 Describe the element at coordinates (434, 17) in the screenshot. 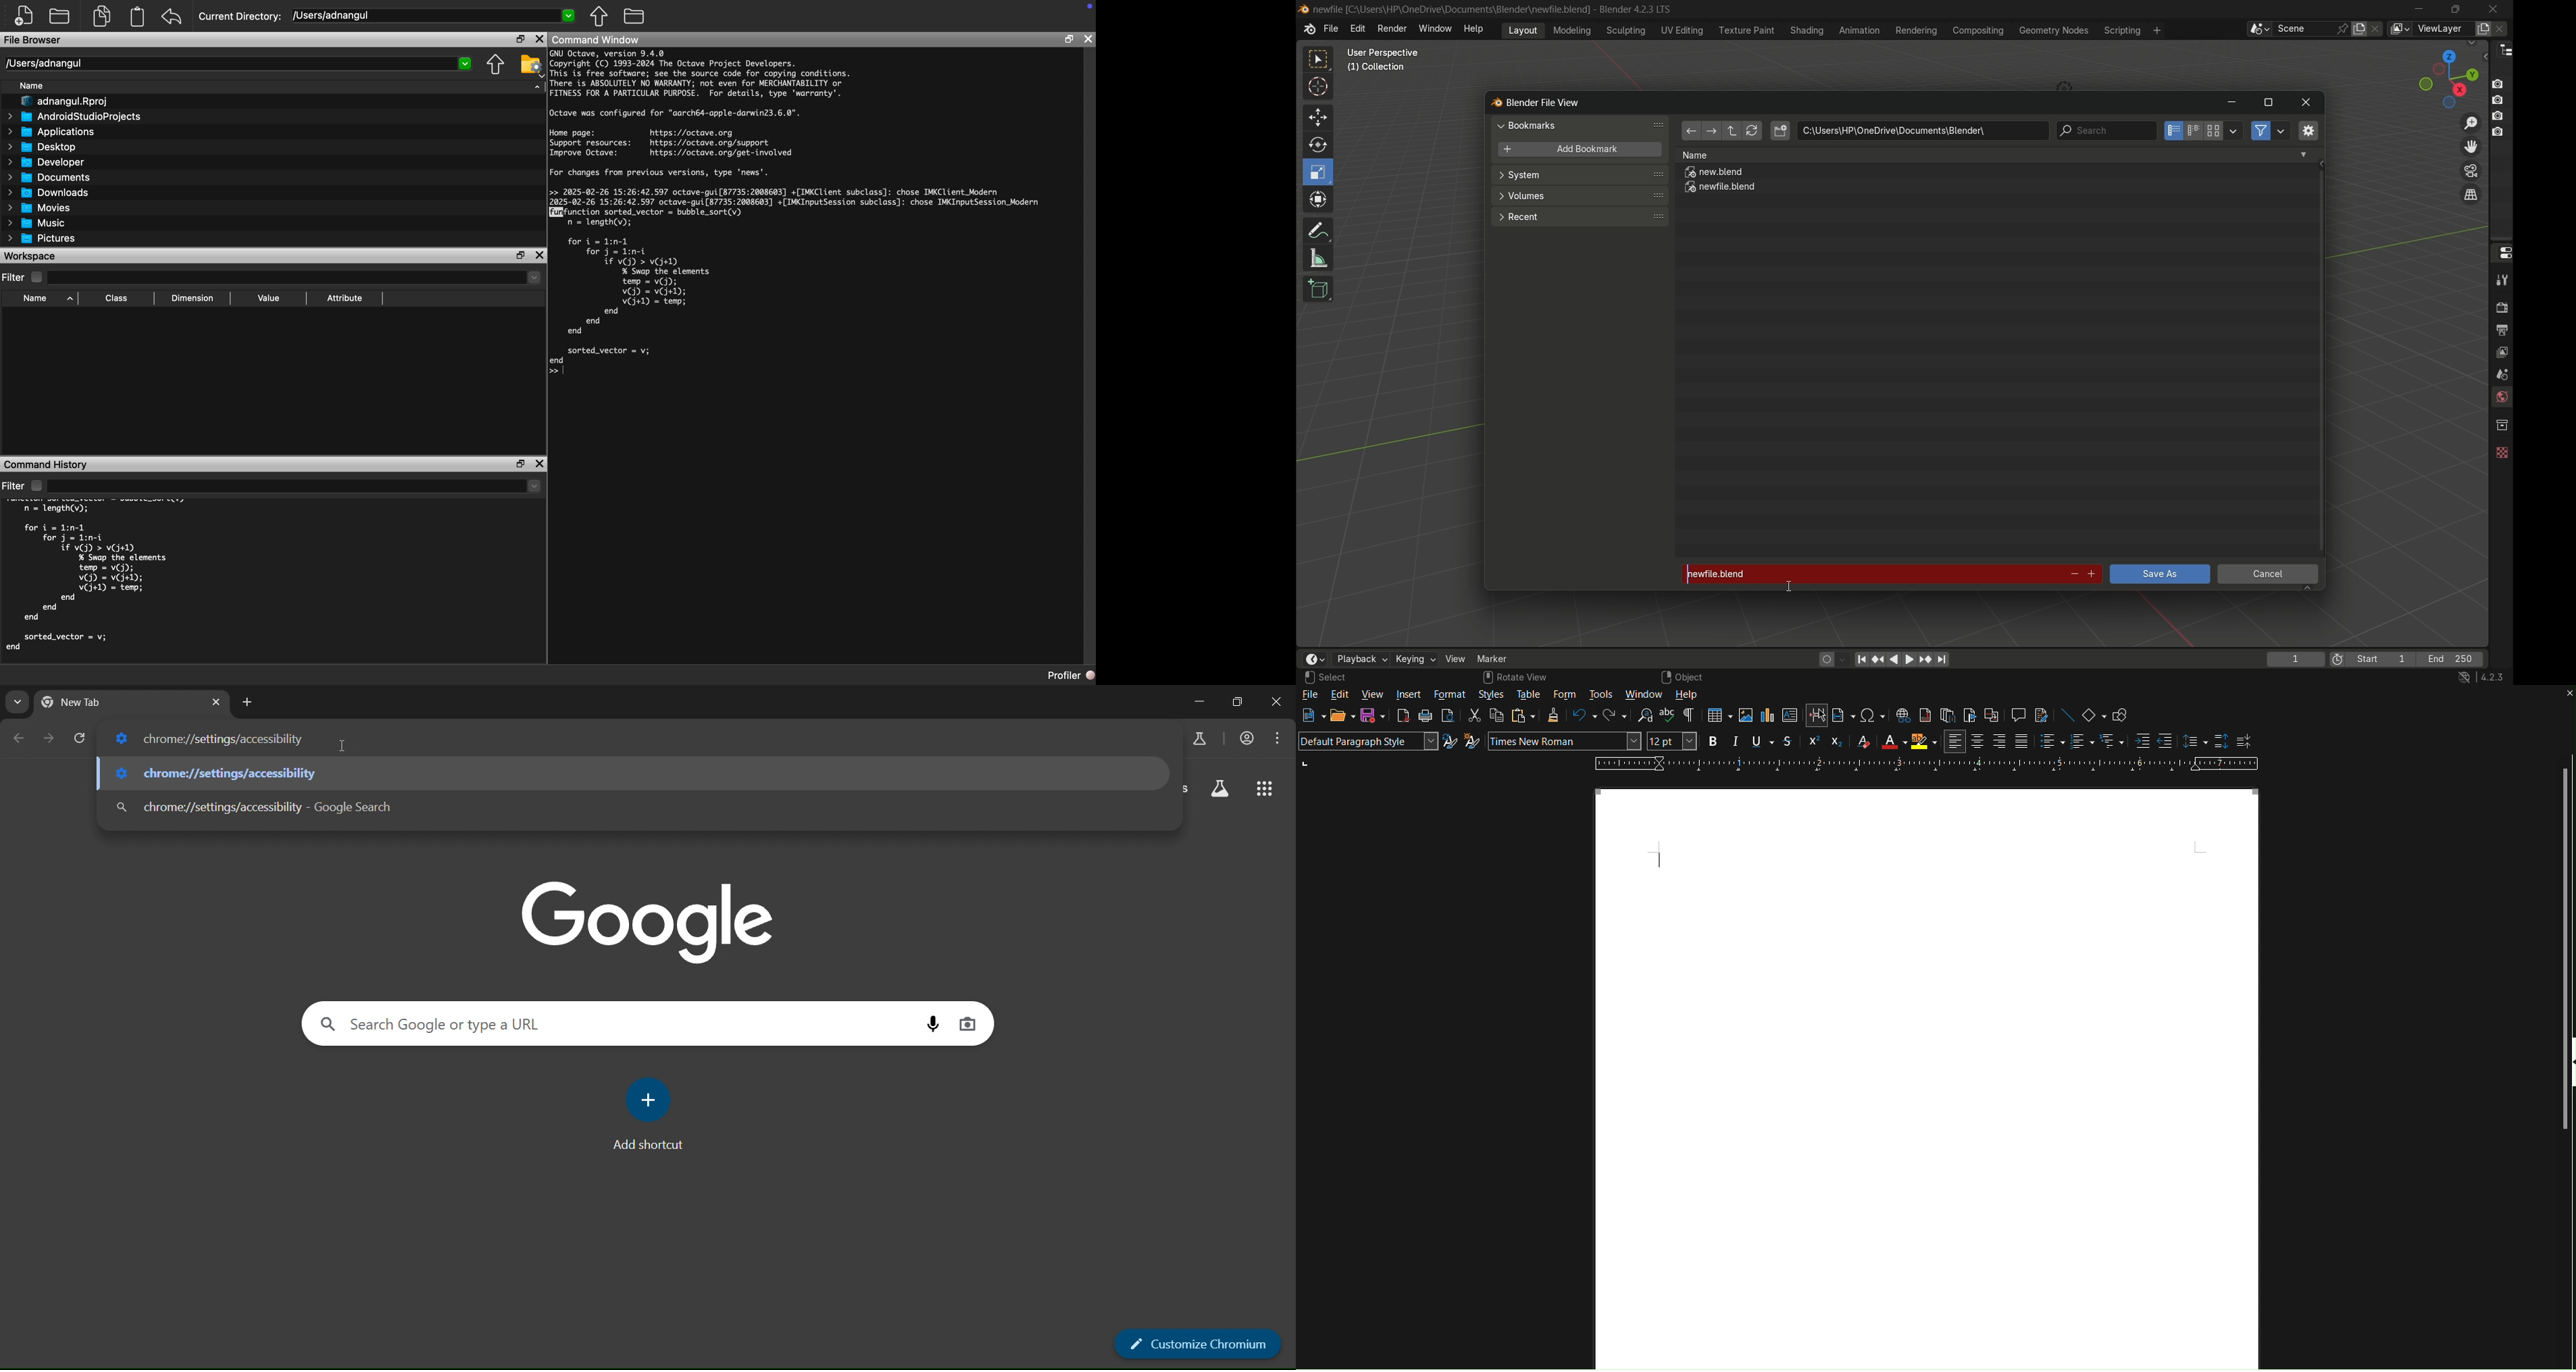

I see `/[Users/adnangul ` at that location.